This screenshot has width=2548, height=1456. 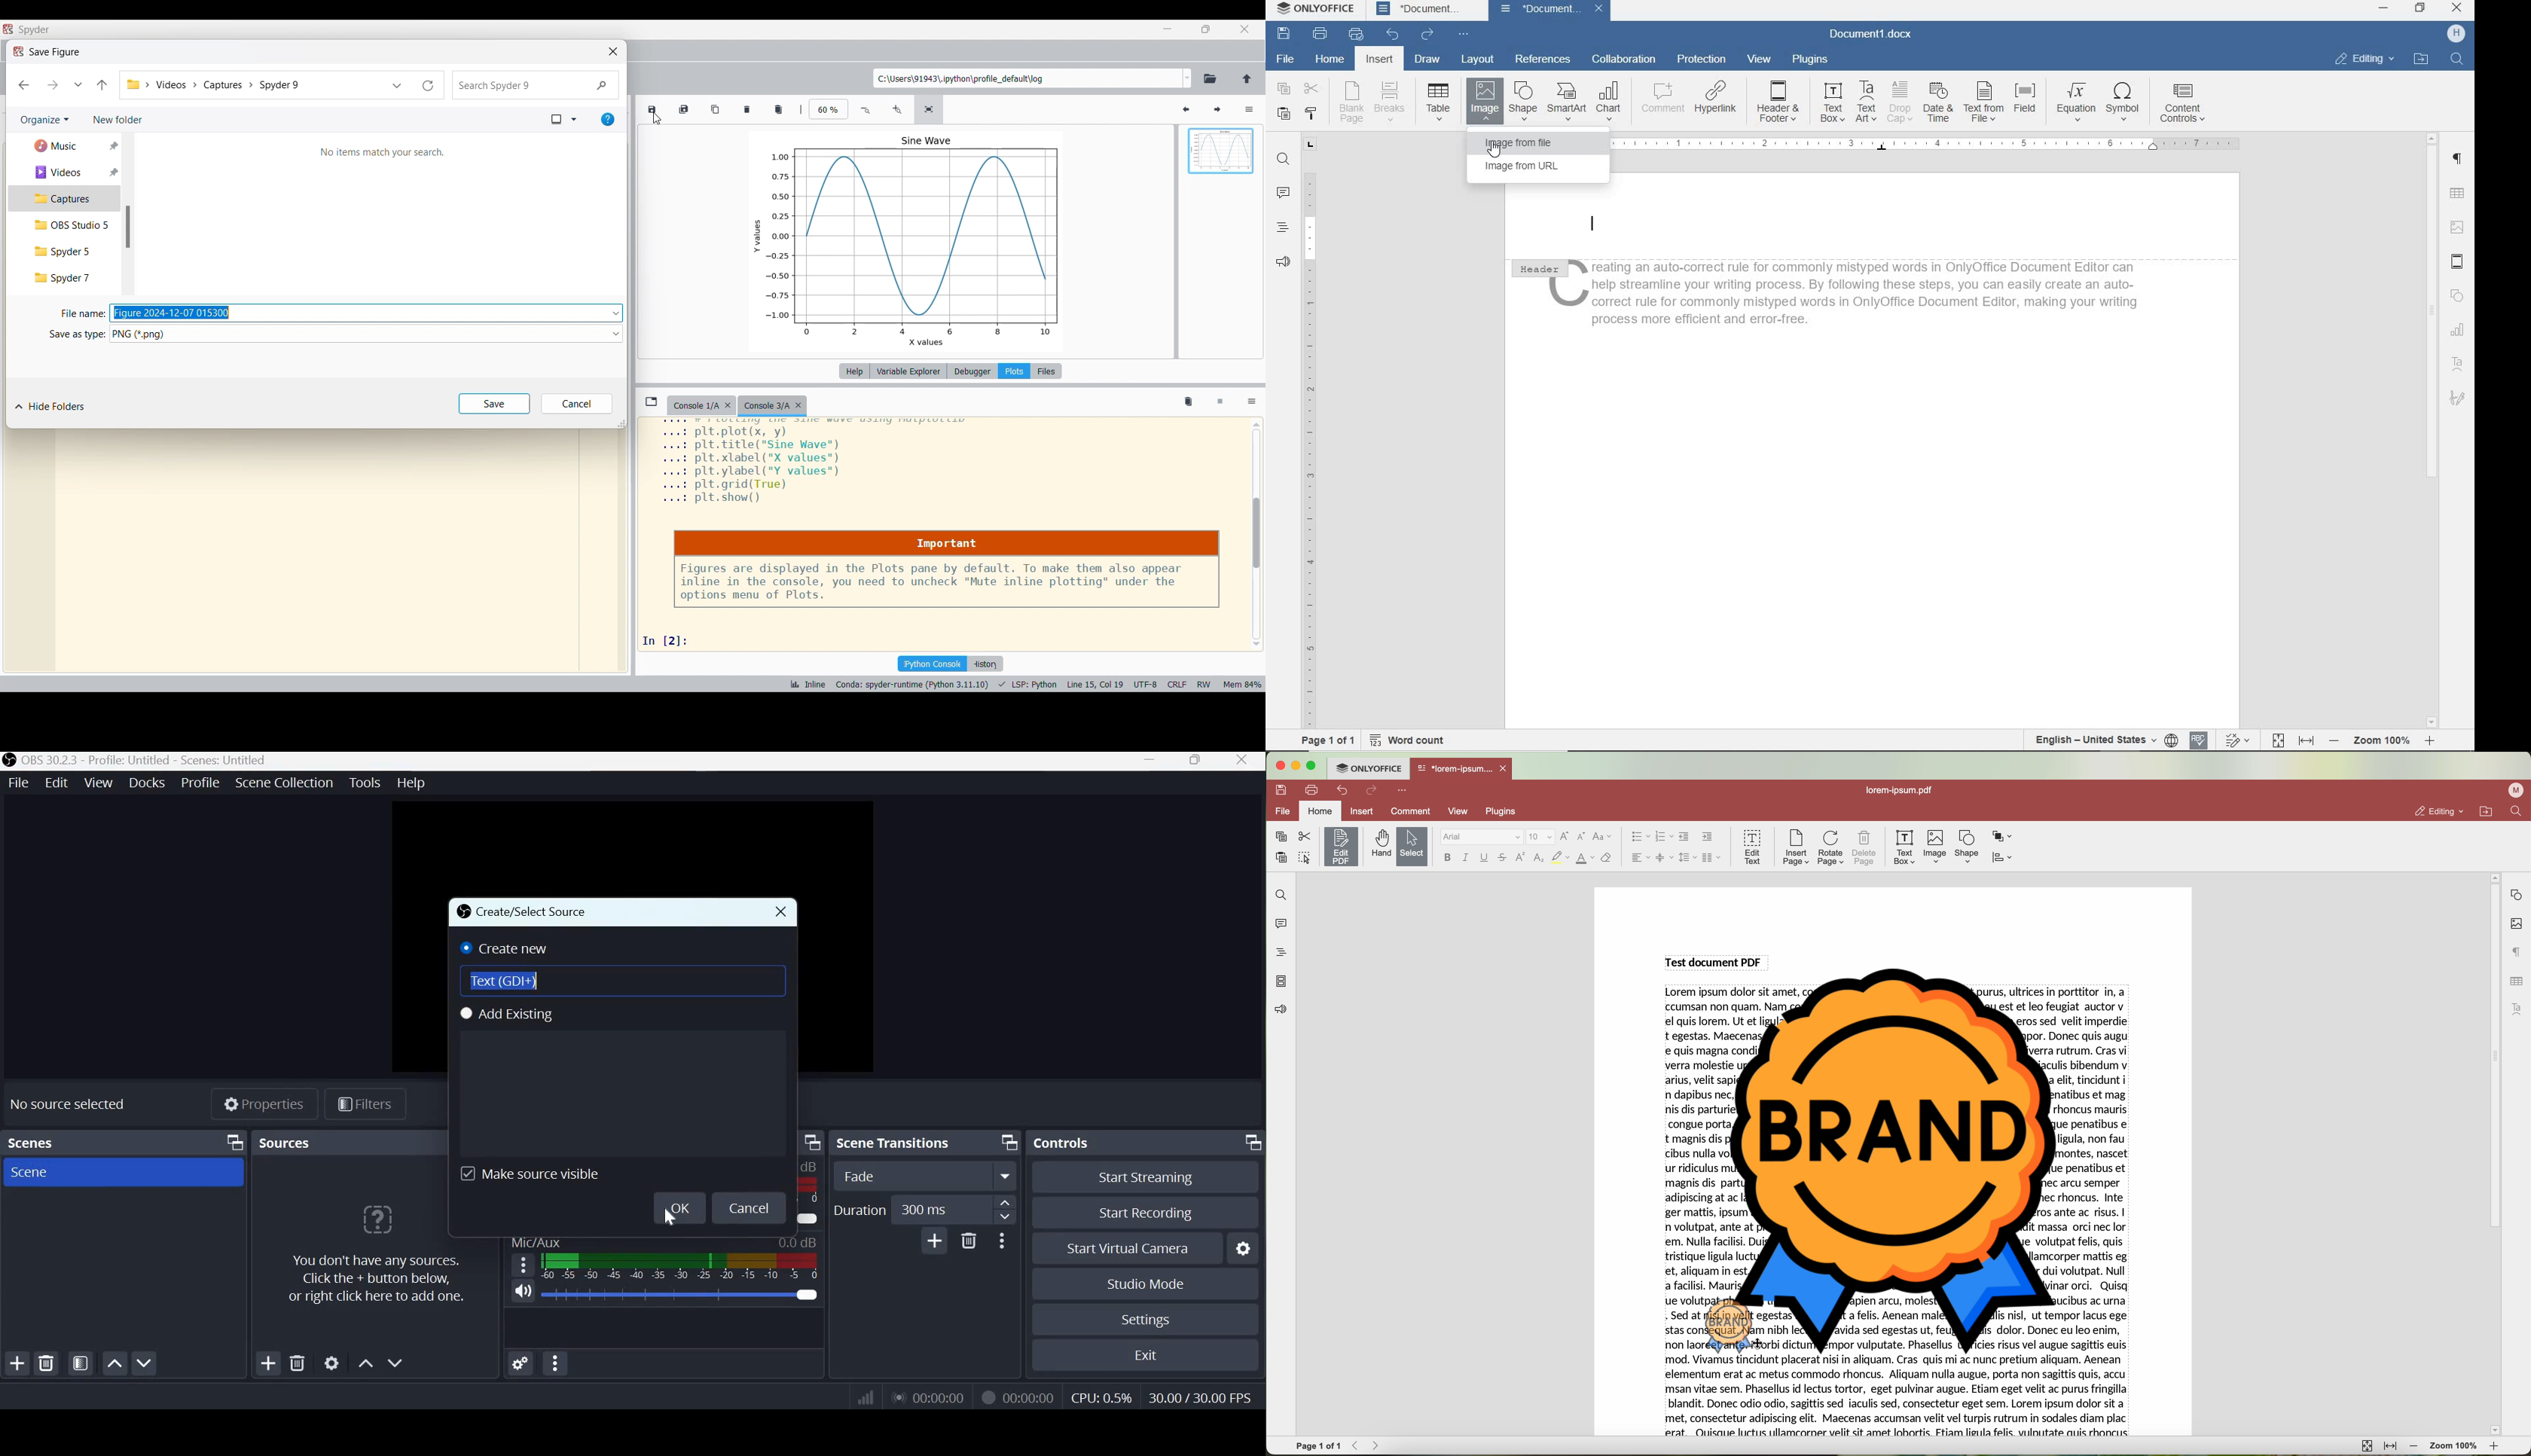 What do you see at coordinates (2433, 429) in the screenshot?
I see `SCROLLBAR` at bounding box center [2433, 429].